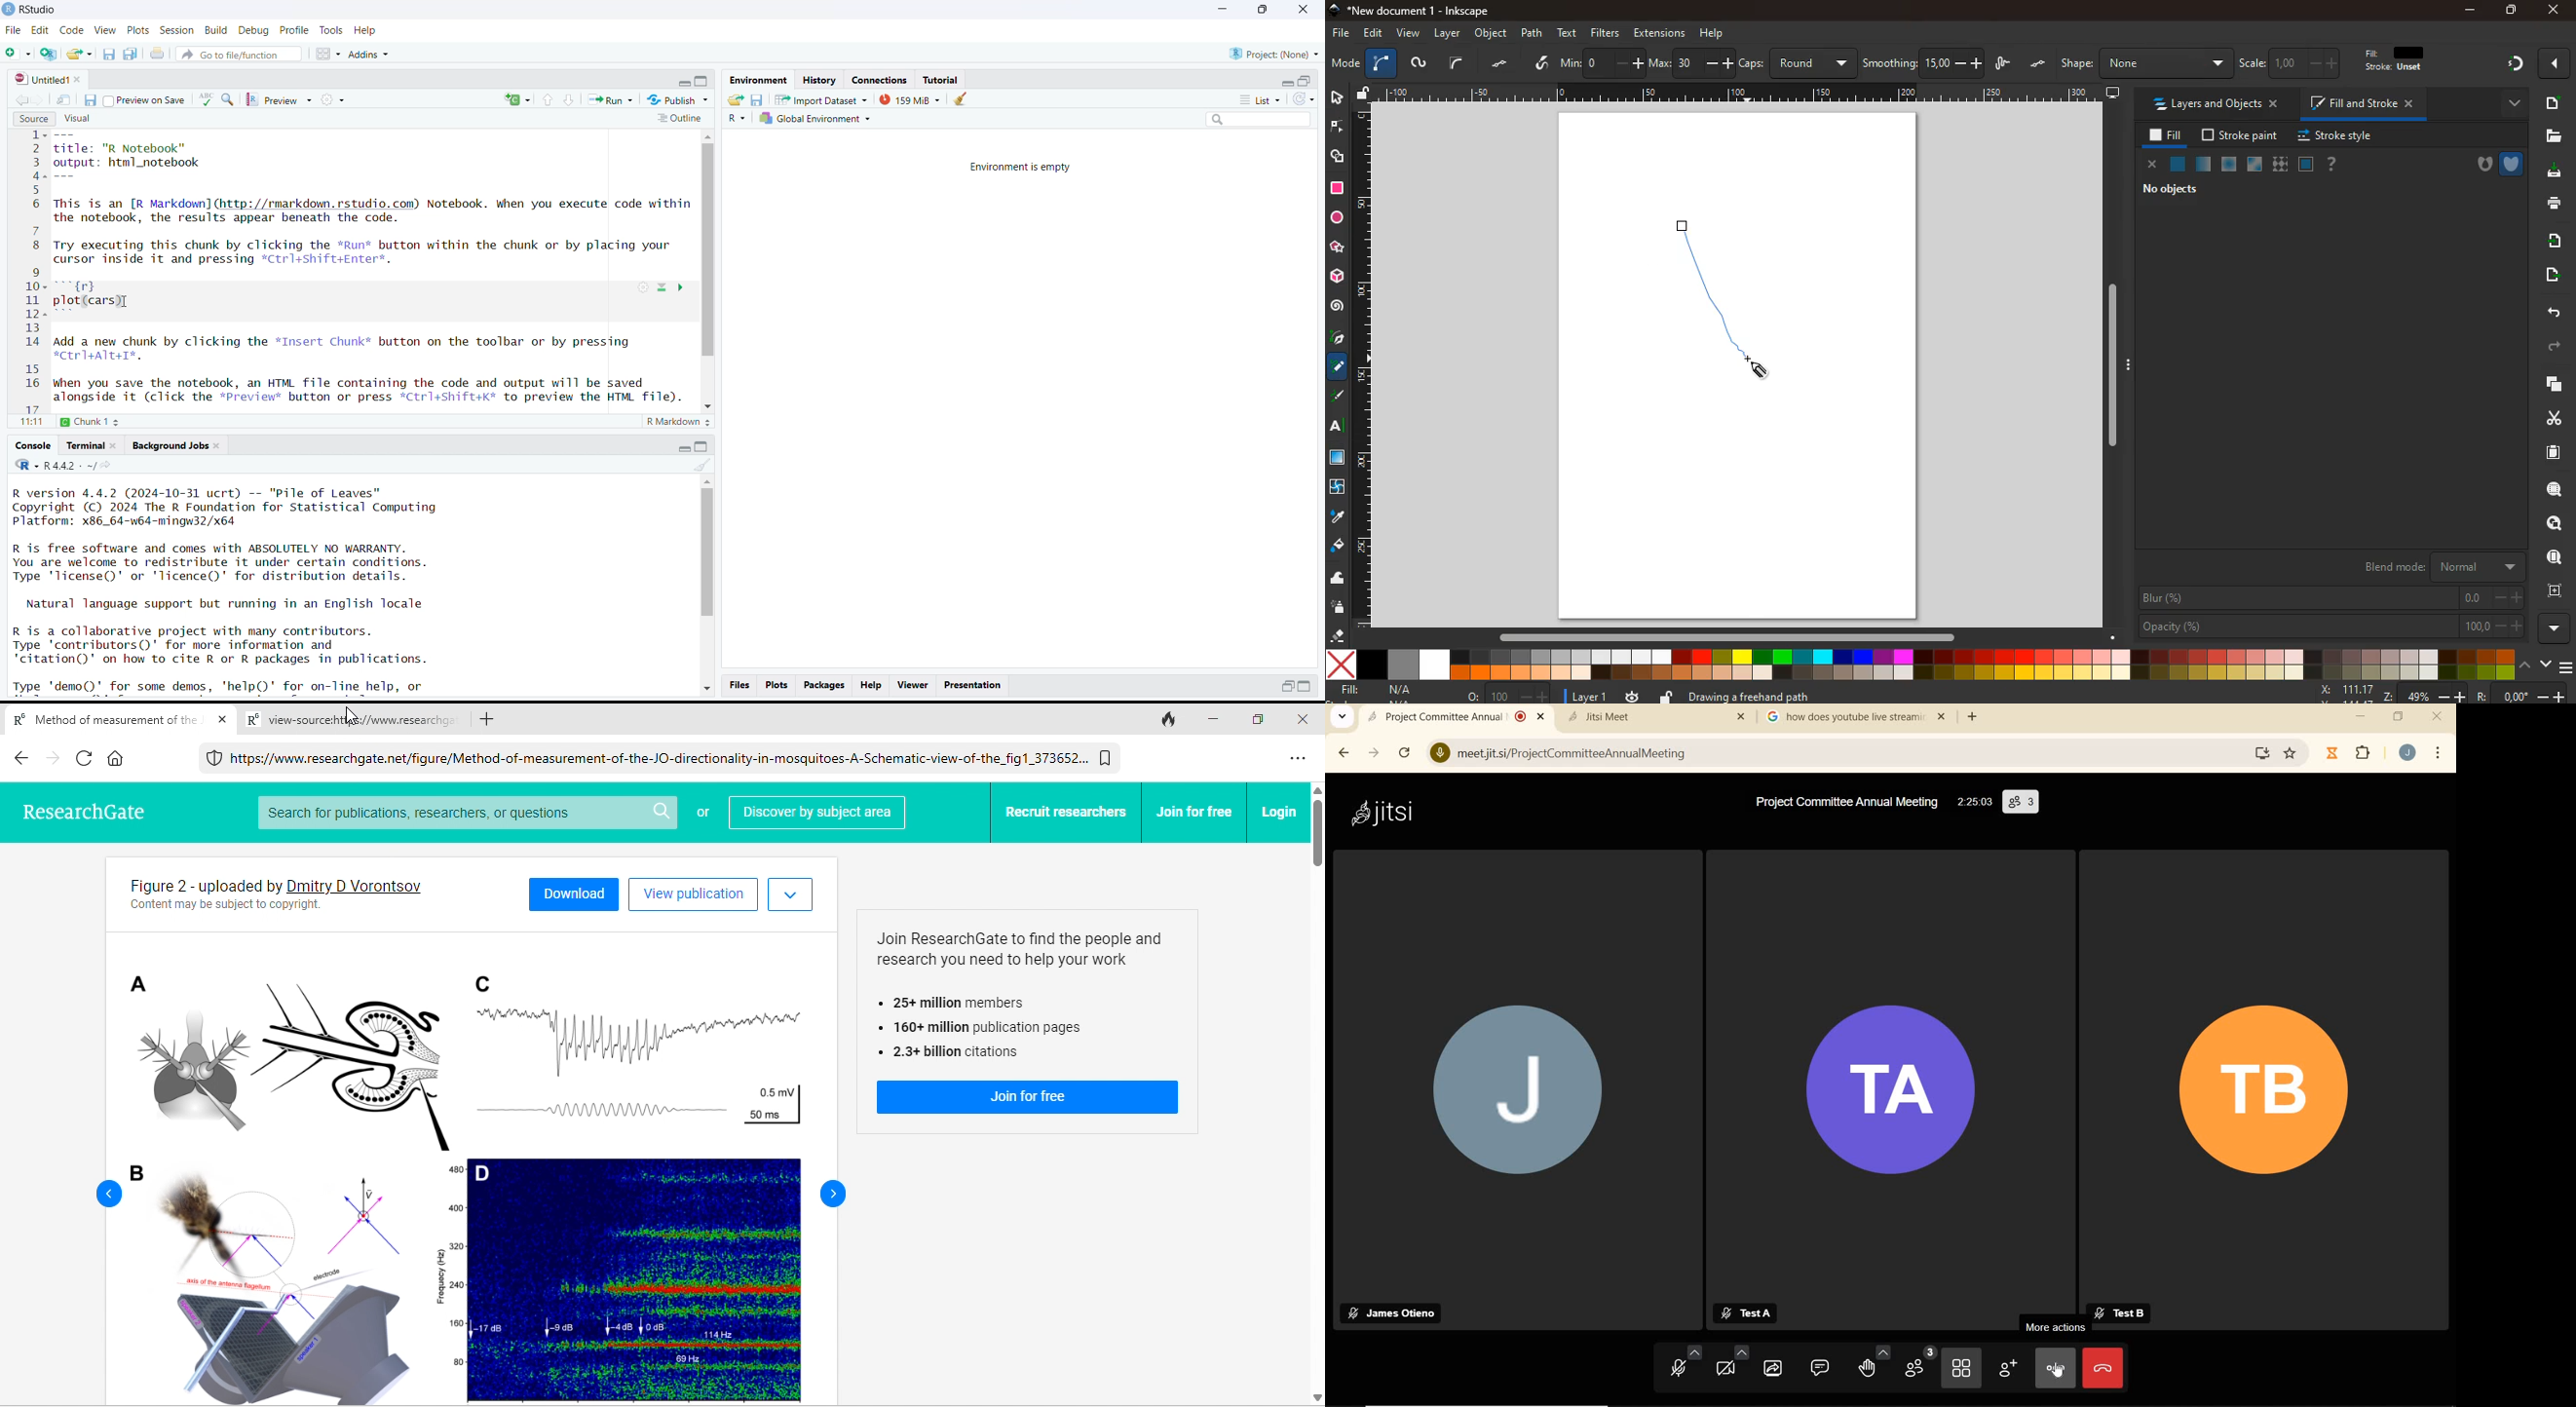 The height and width of the screenshot is (1428, 2576). I want to click on dots, so click(1502, 64).